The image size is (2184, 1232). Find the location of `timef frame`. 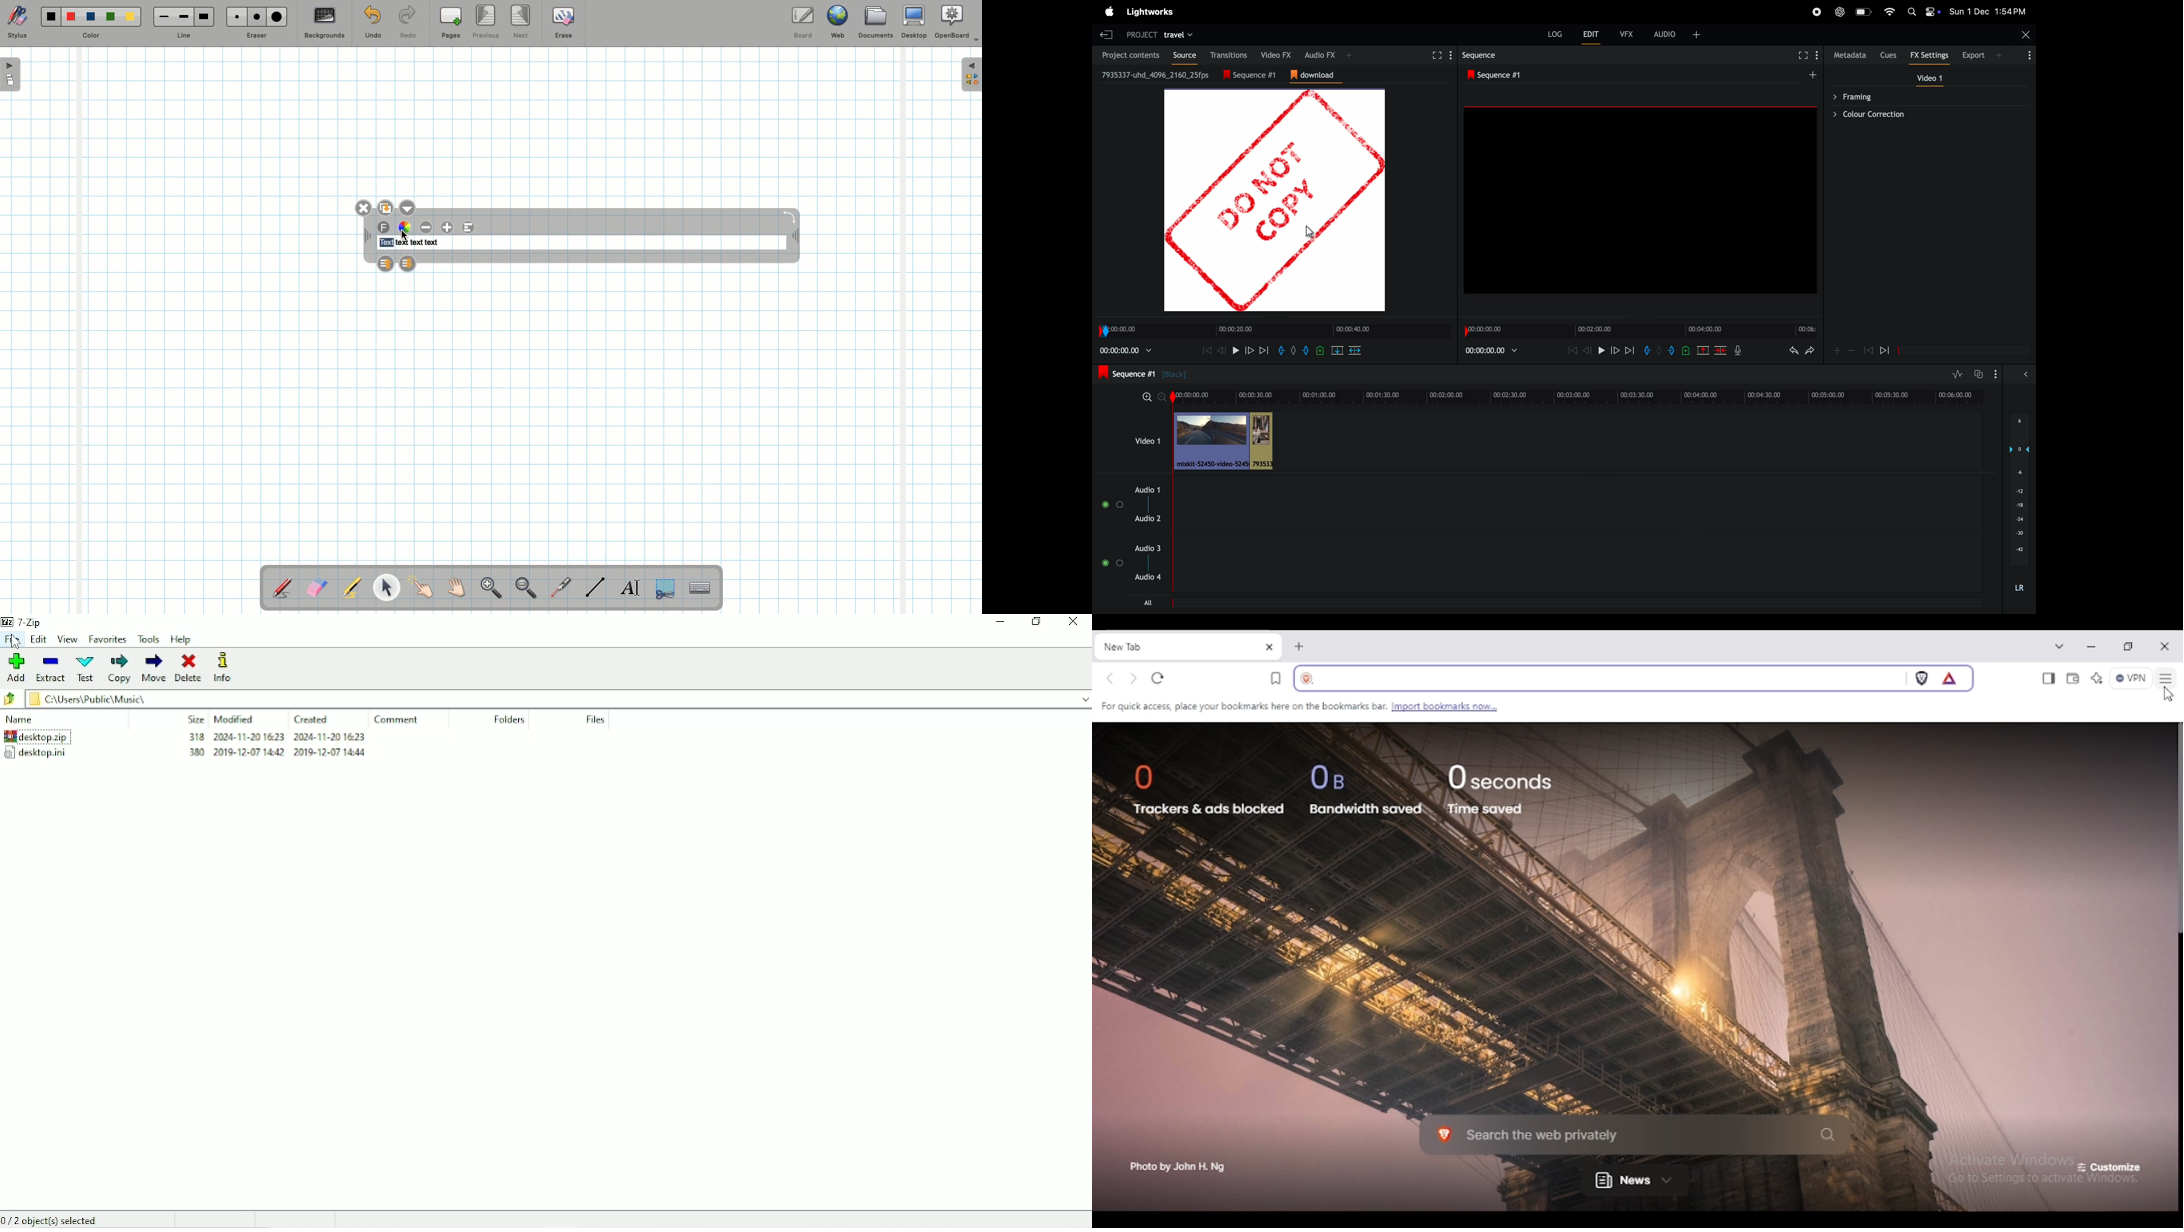

timef frame is located at coordinates (1581, 397).